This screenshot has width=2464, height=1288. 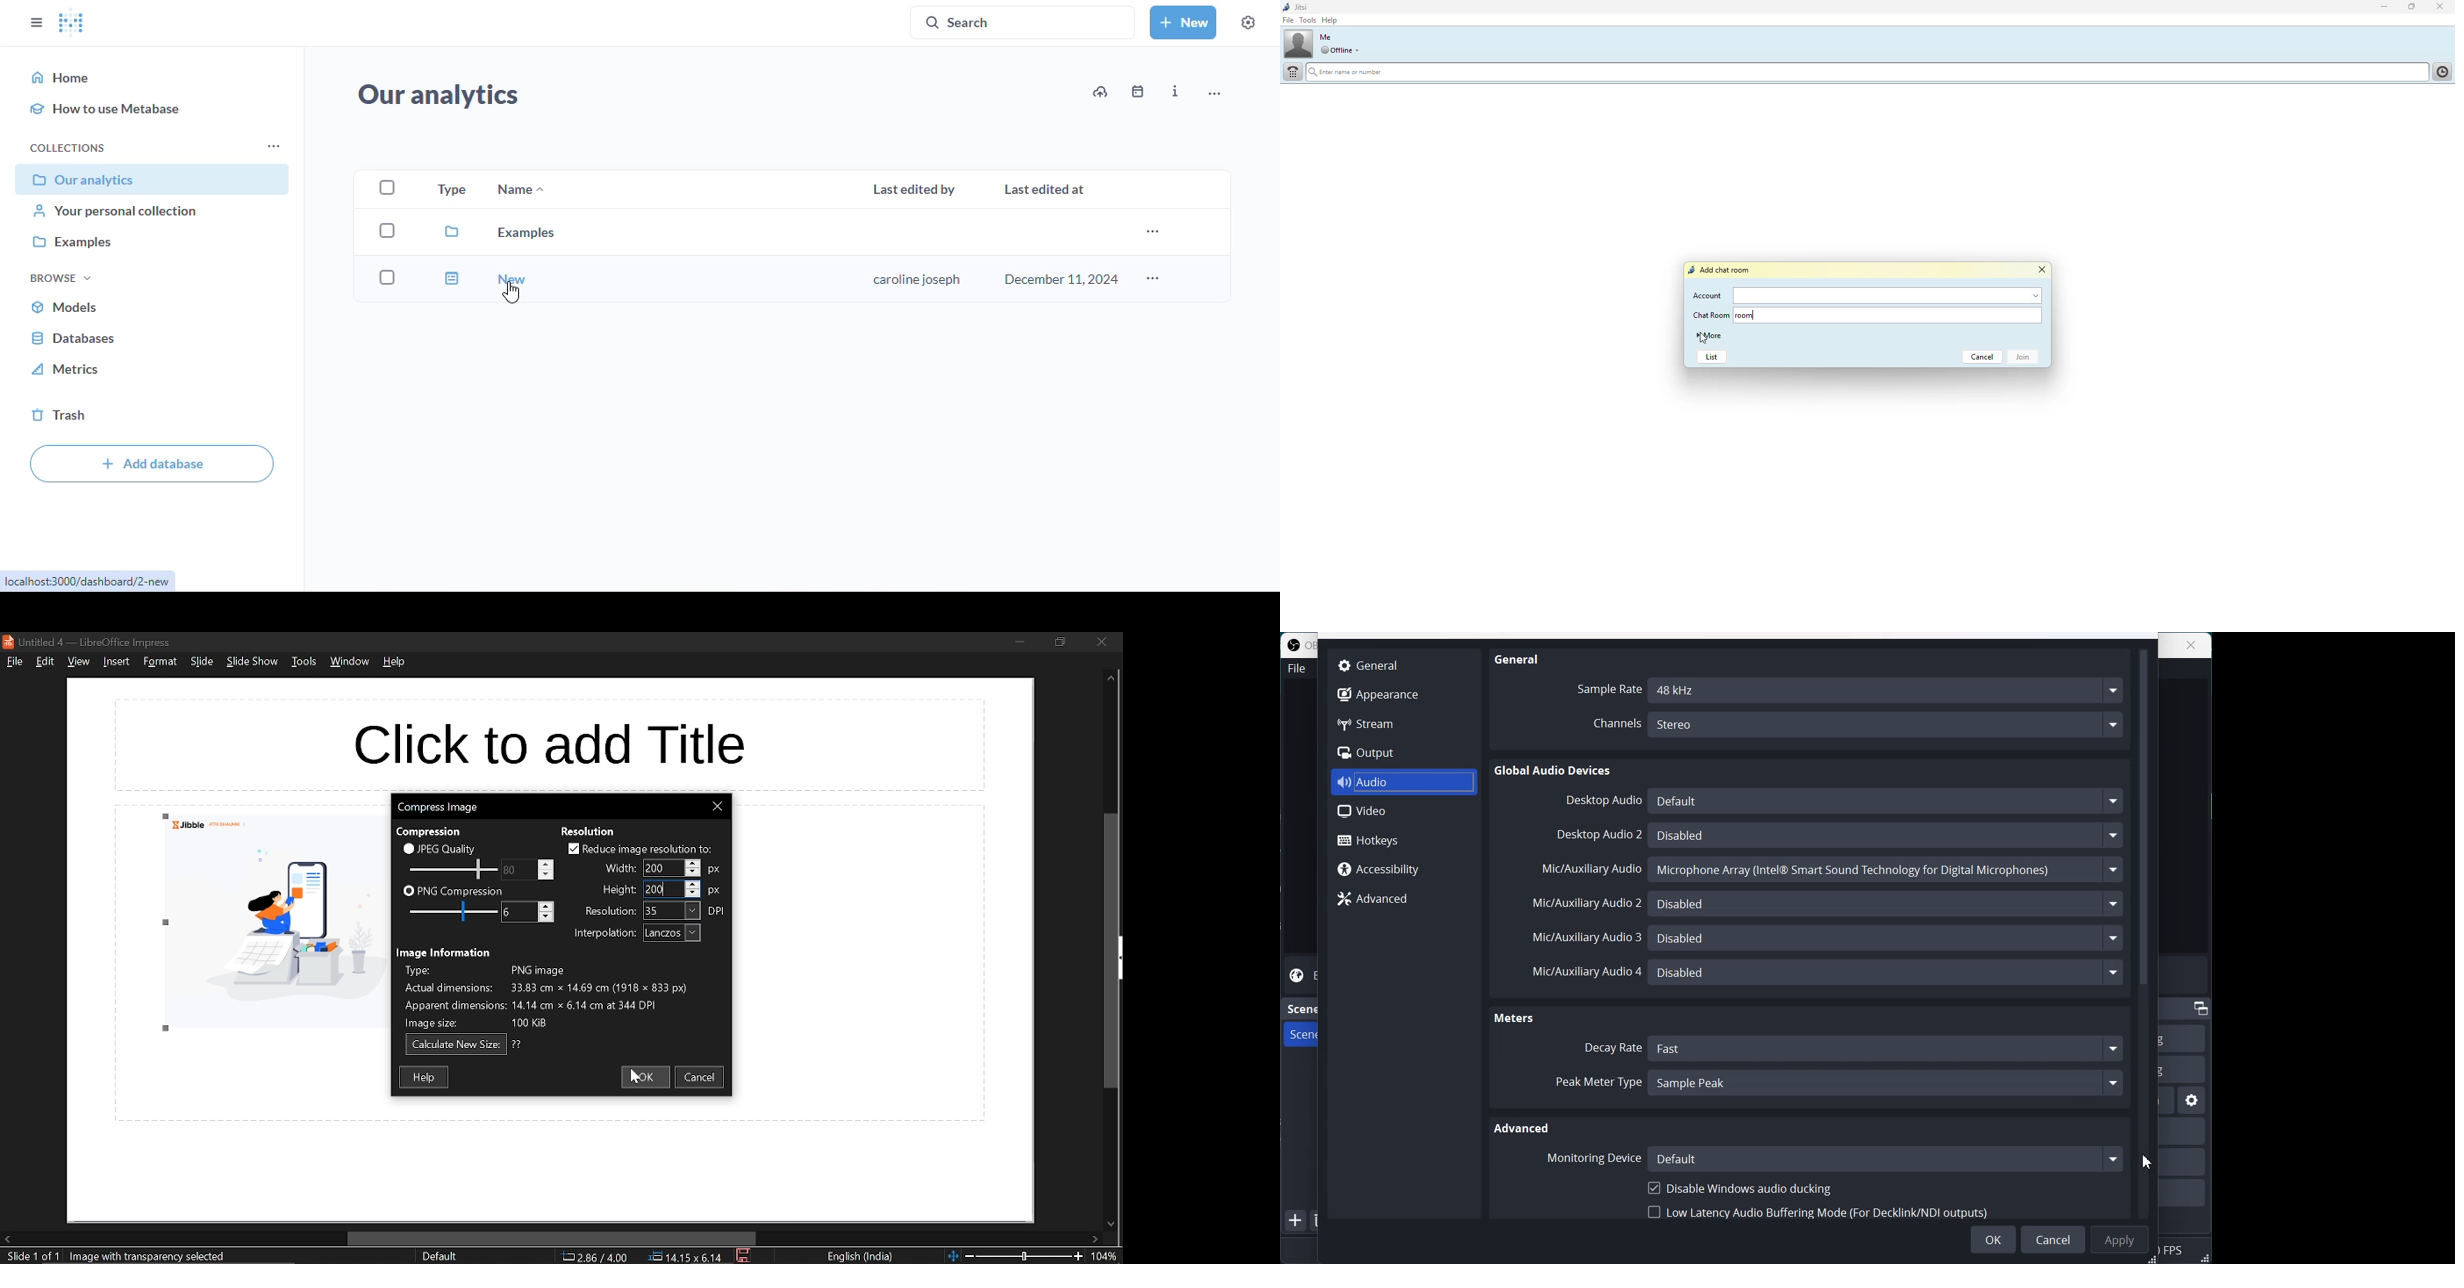 I want to click on Global Audio Devices, so click(x=1554, y=770).